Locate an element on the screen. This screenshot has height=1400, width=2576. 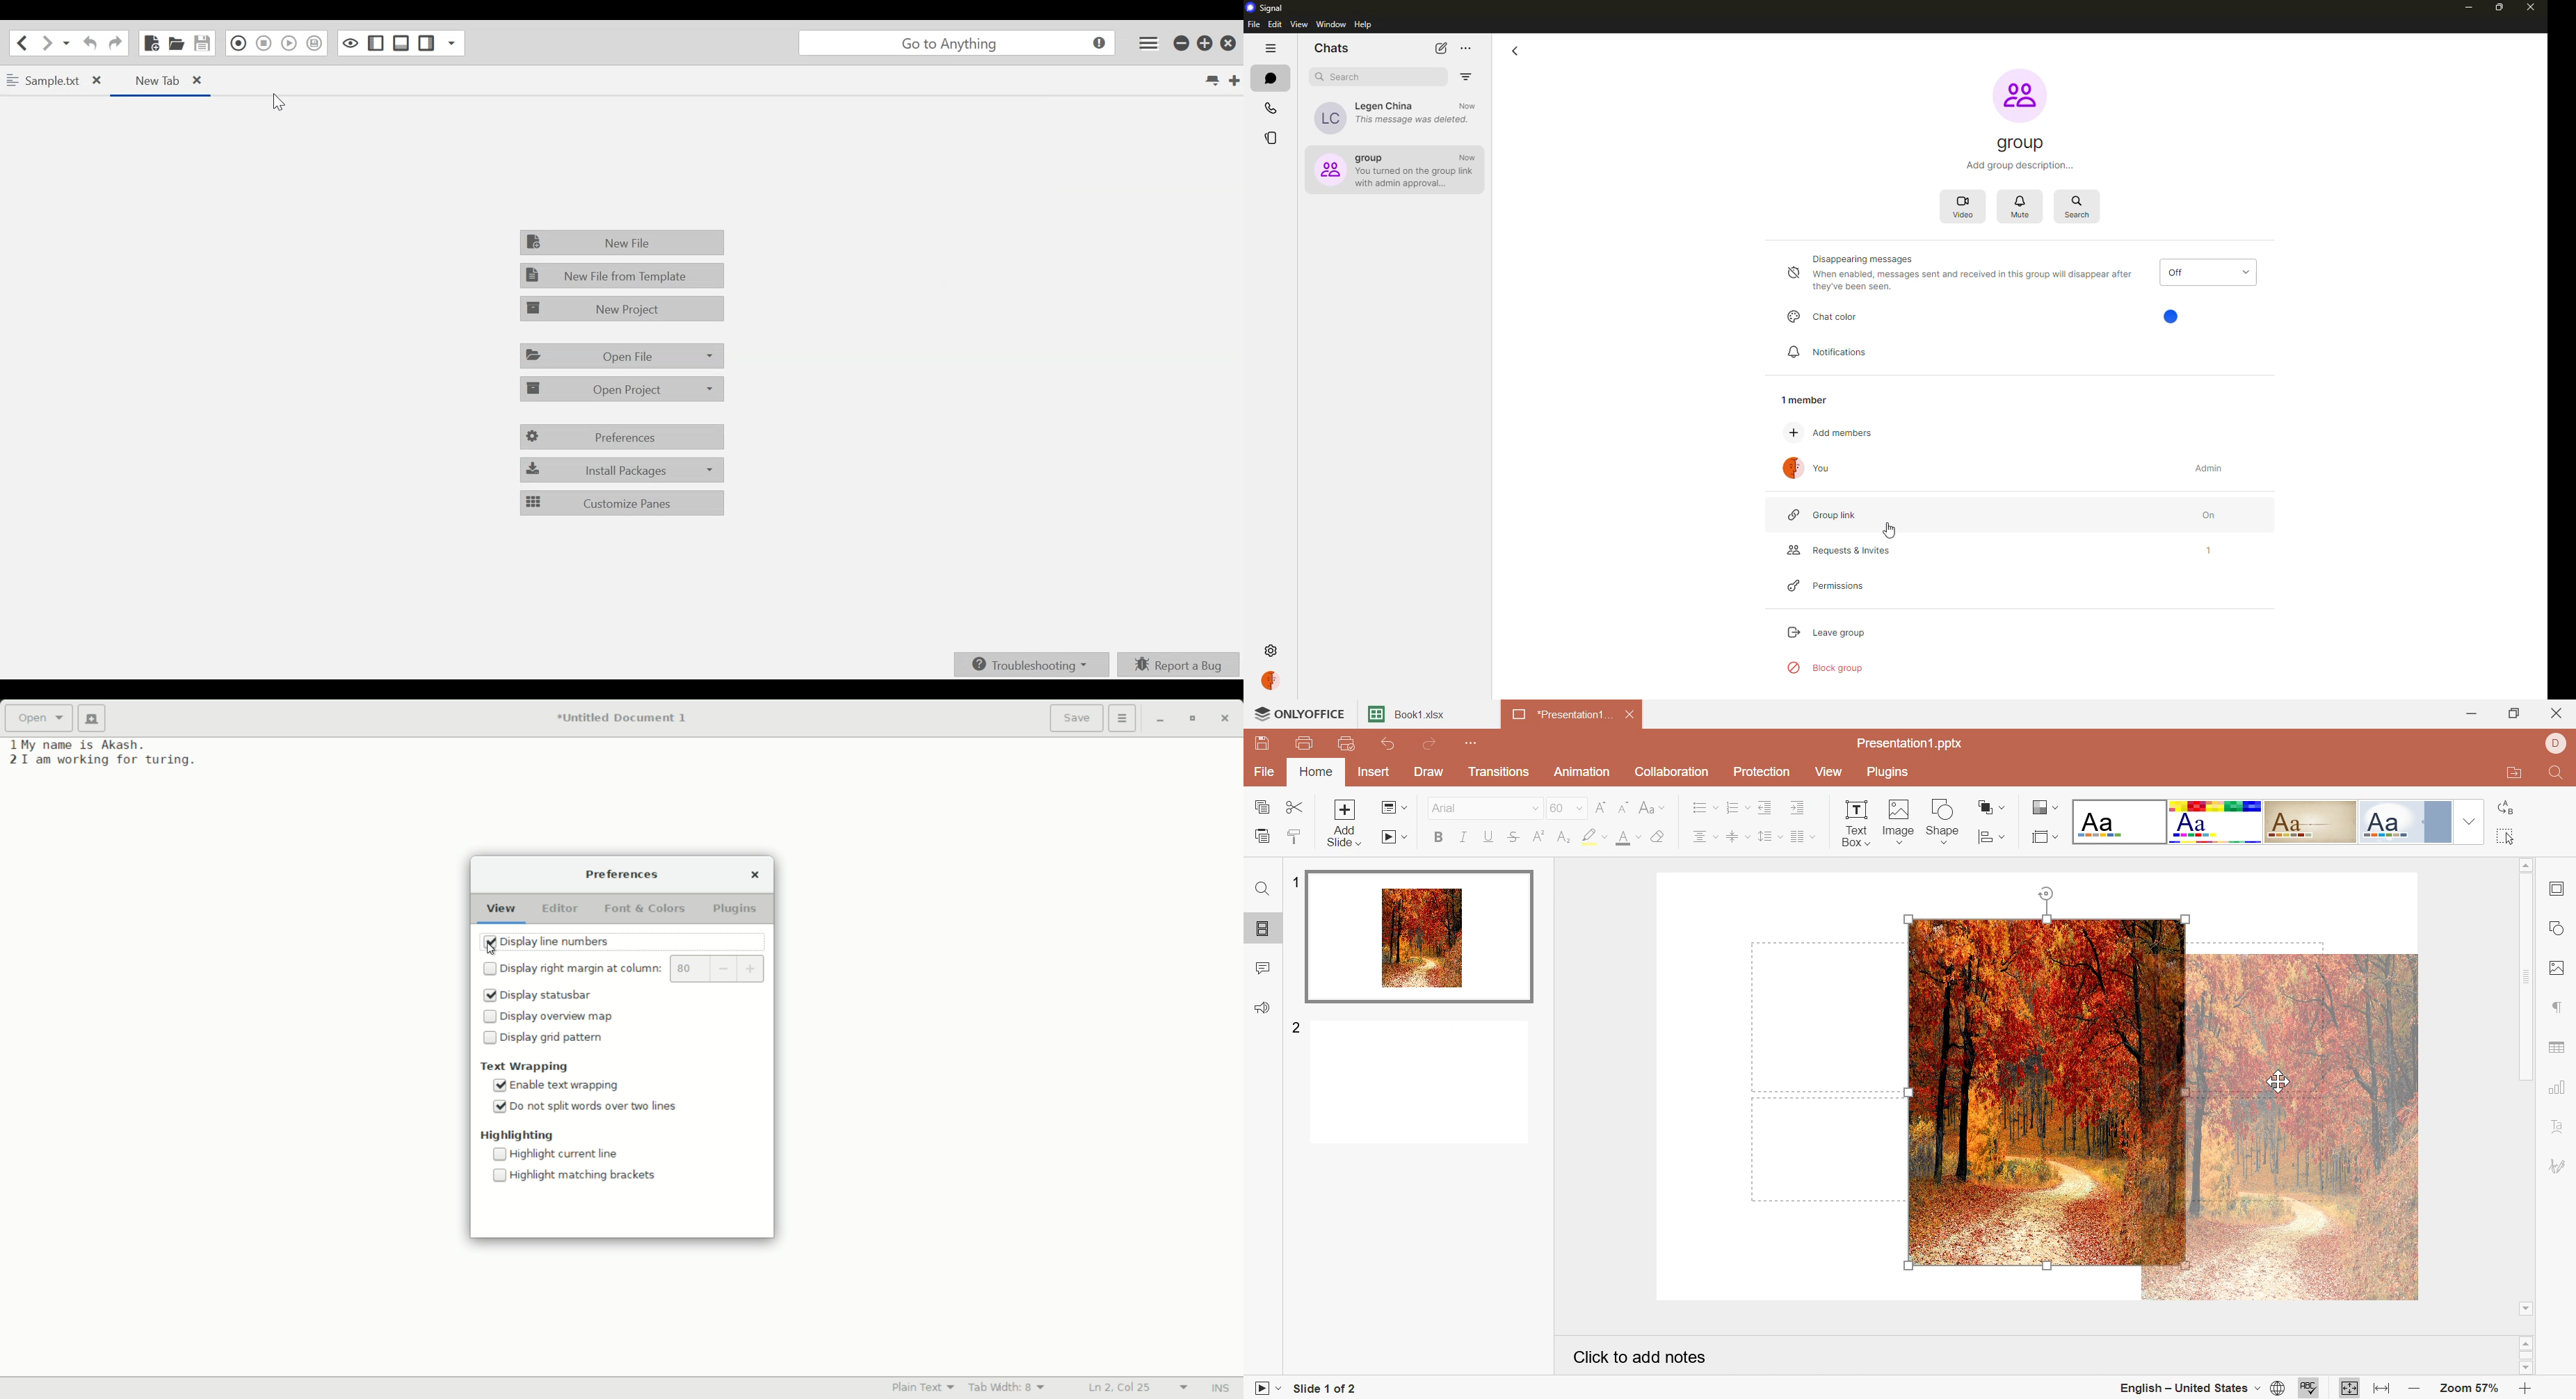
DELL is located at coordinates (2556, 744).